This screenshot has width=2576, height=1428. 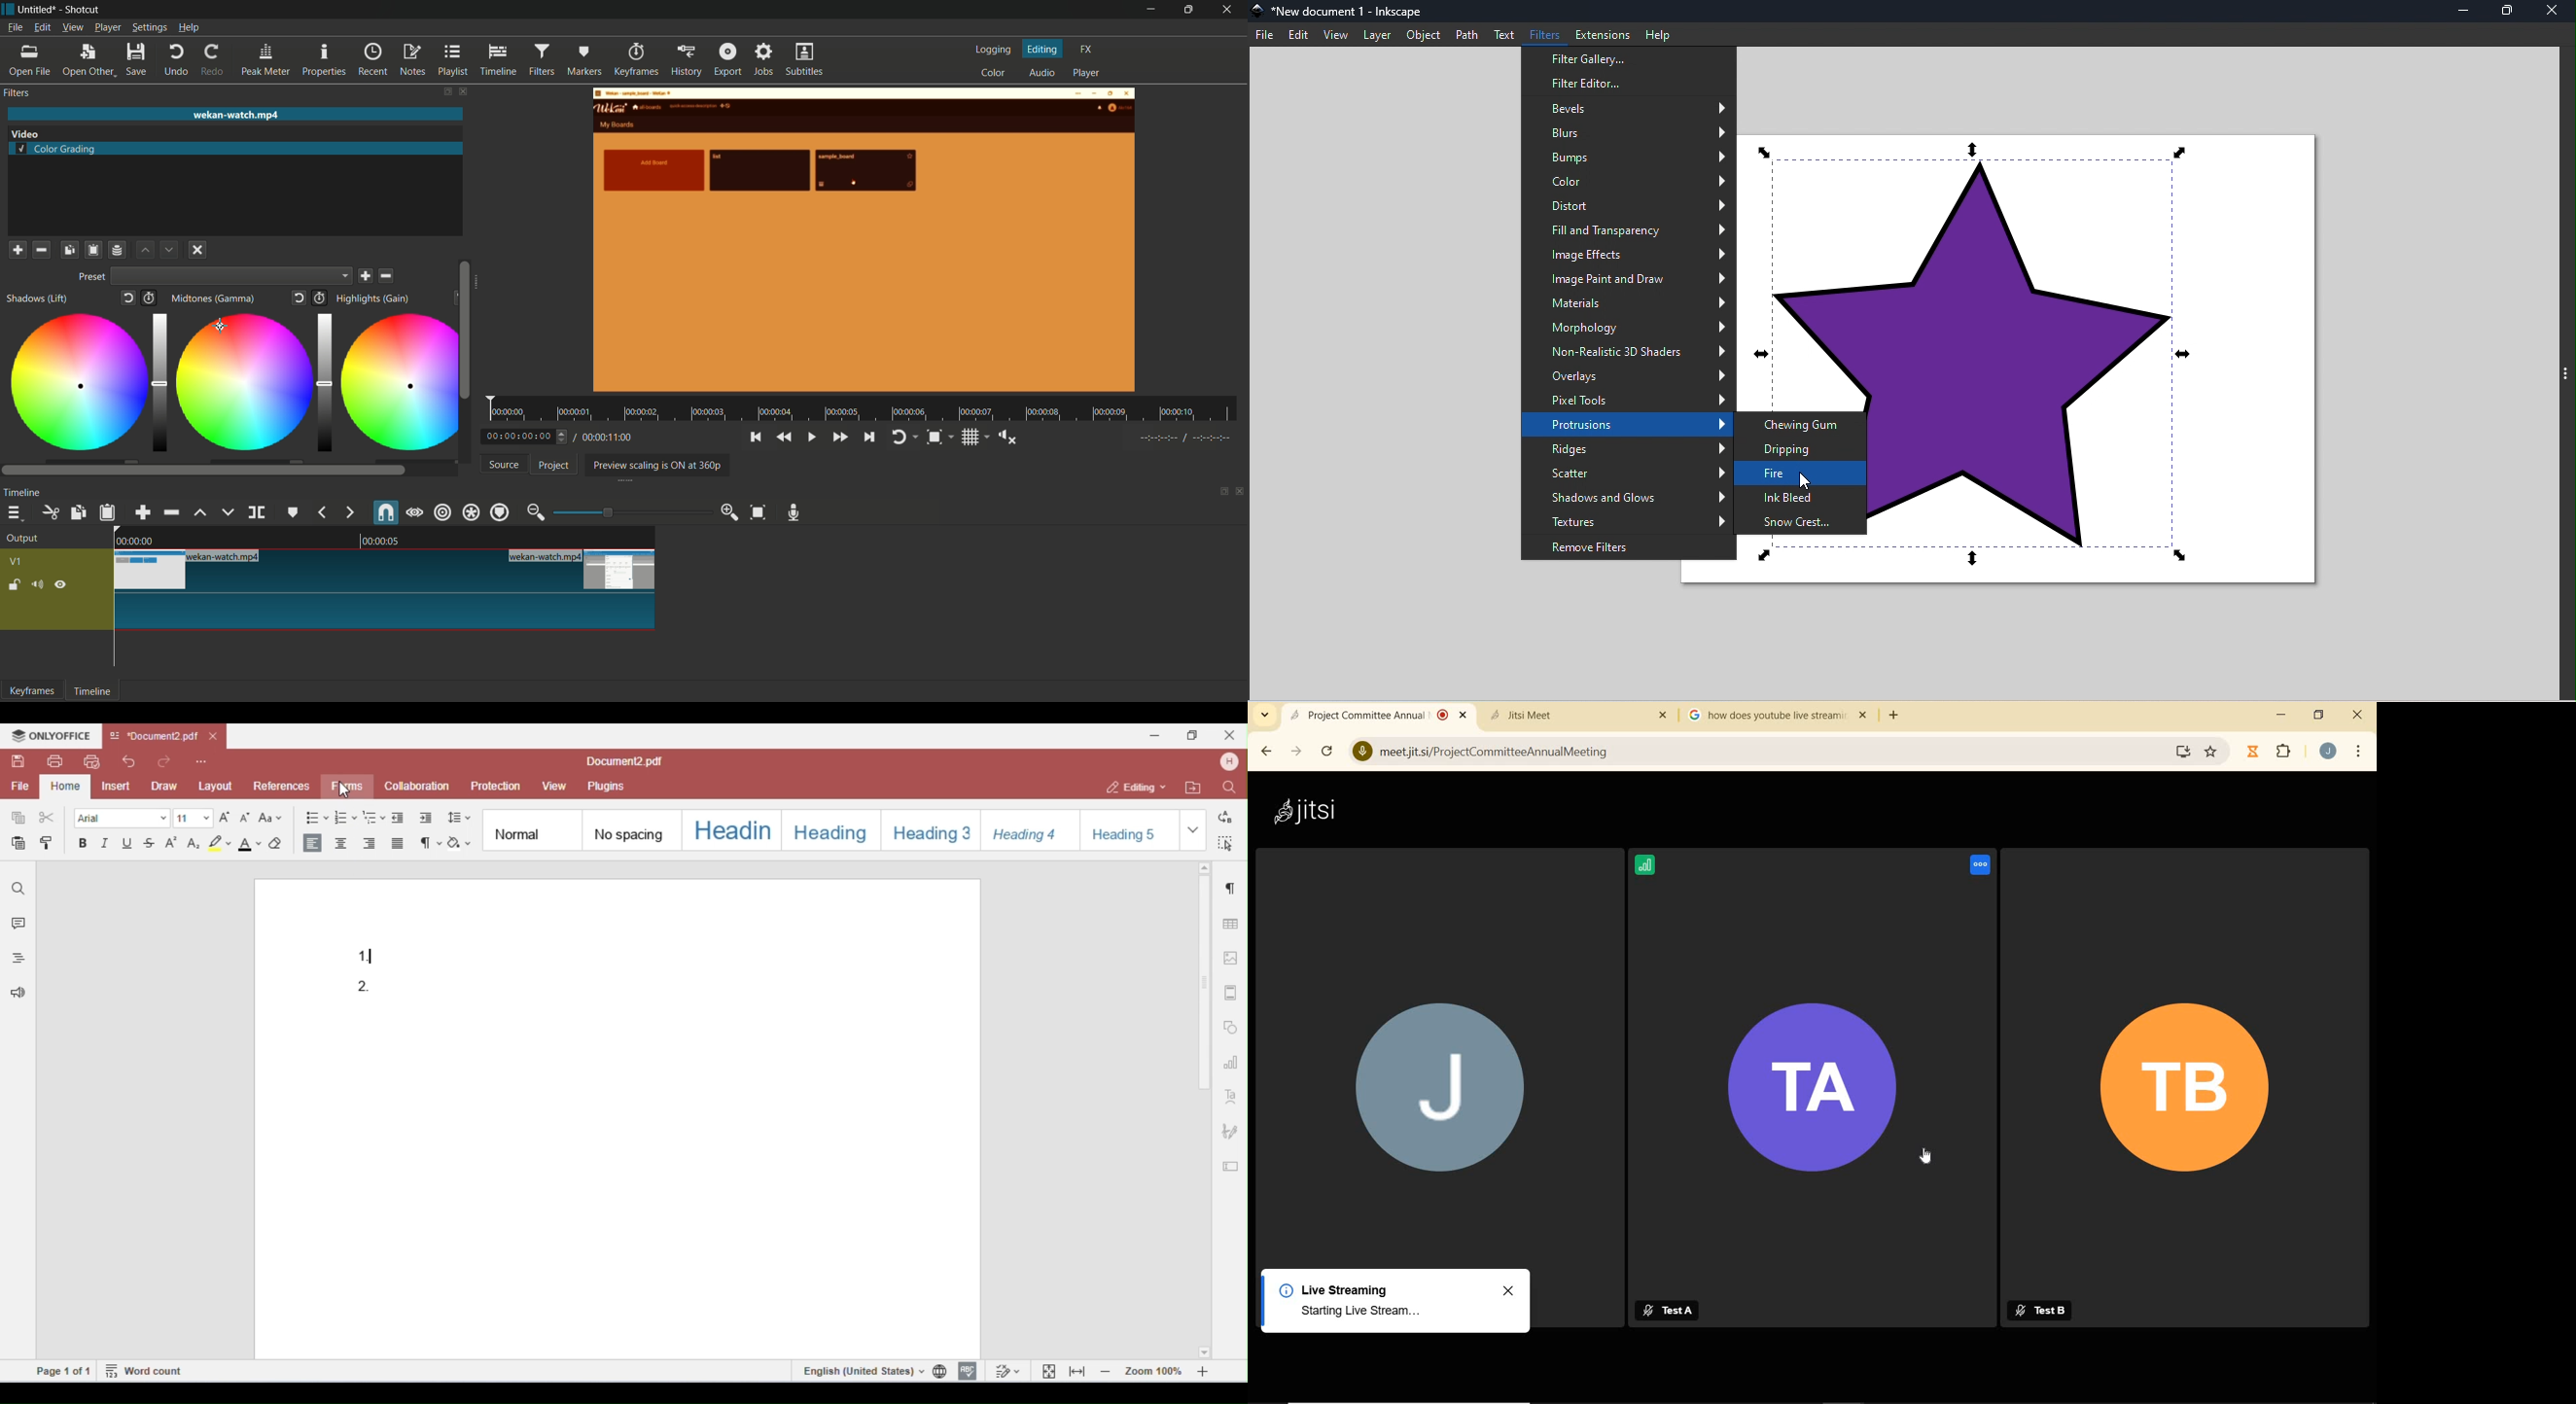 What do you see at coordinates (291, 512) in the screenshot?
I see `create or edit marker` at bounding box center [291, 512].